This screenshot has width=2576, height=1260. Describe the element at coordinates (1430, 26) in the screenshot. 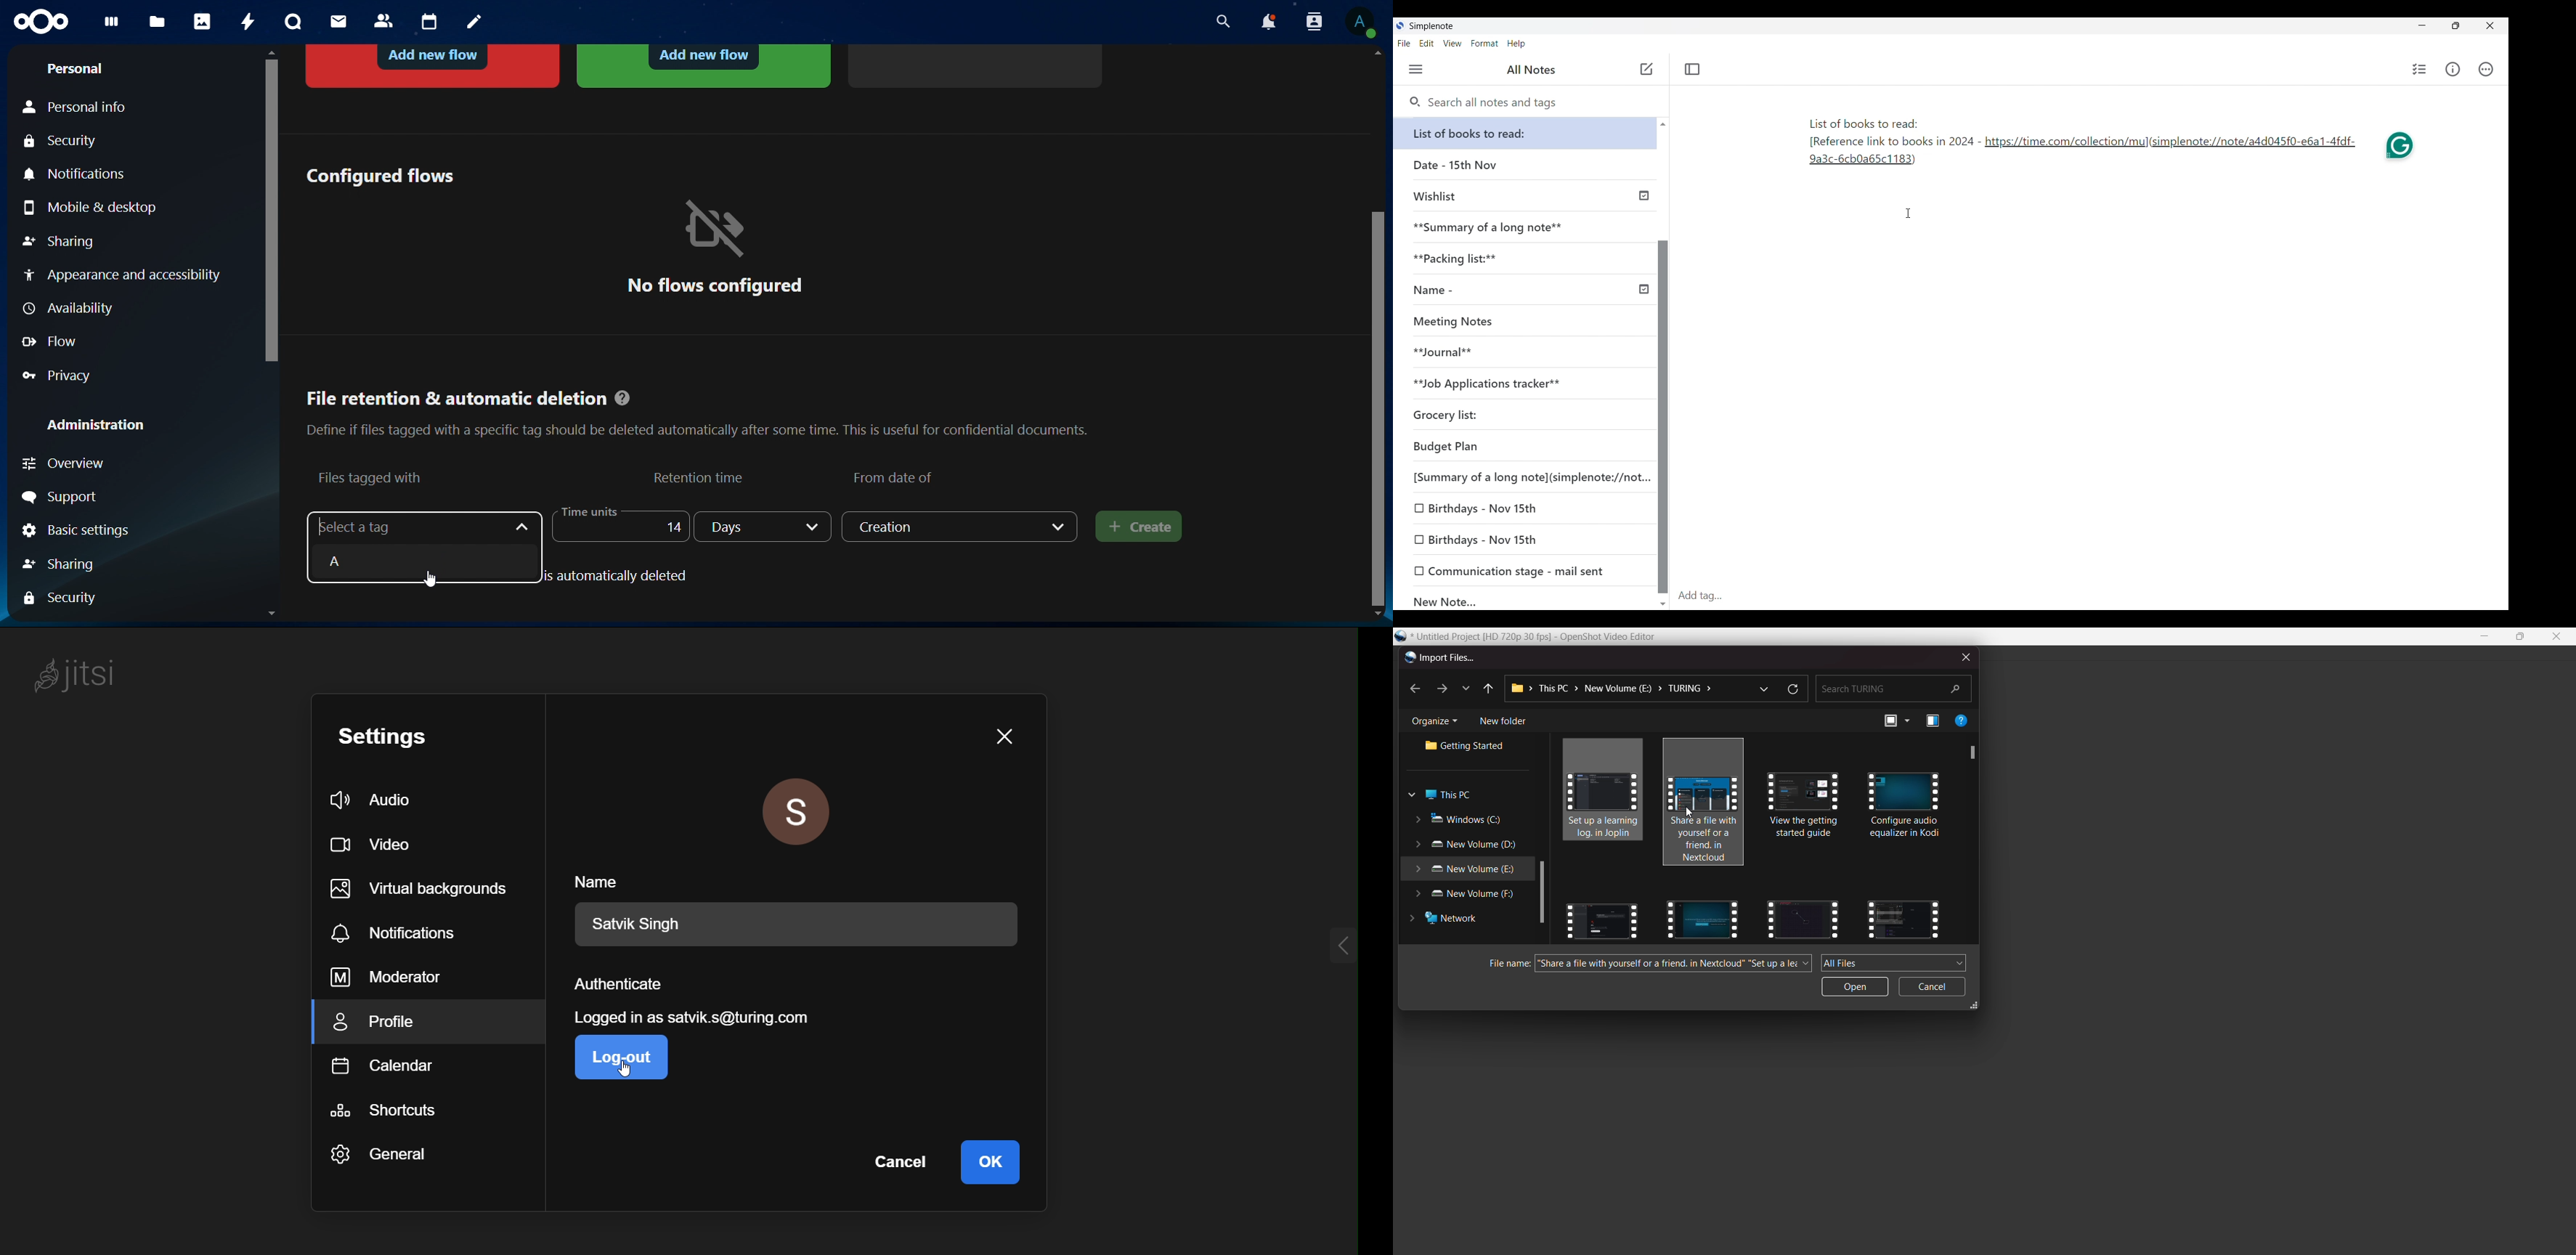

I see `Simplenote` at that location.